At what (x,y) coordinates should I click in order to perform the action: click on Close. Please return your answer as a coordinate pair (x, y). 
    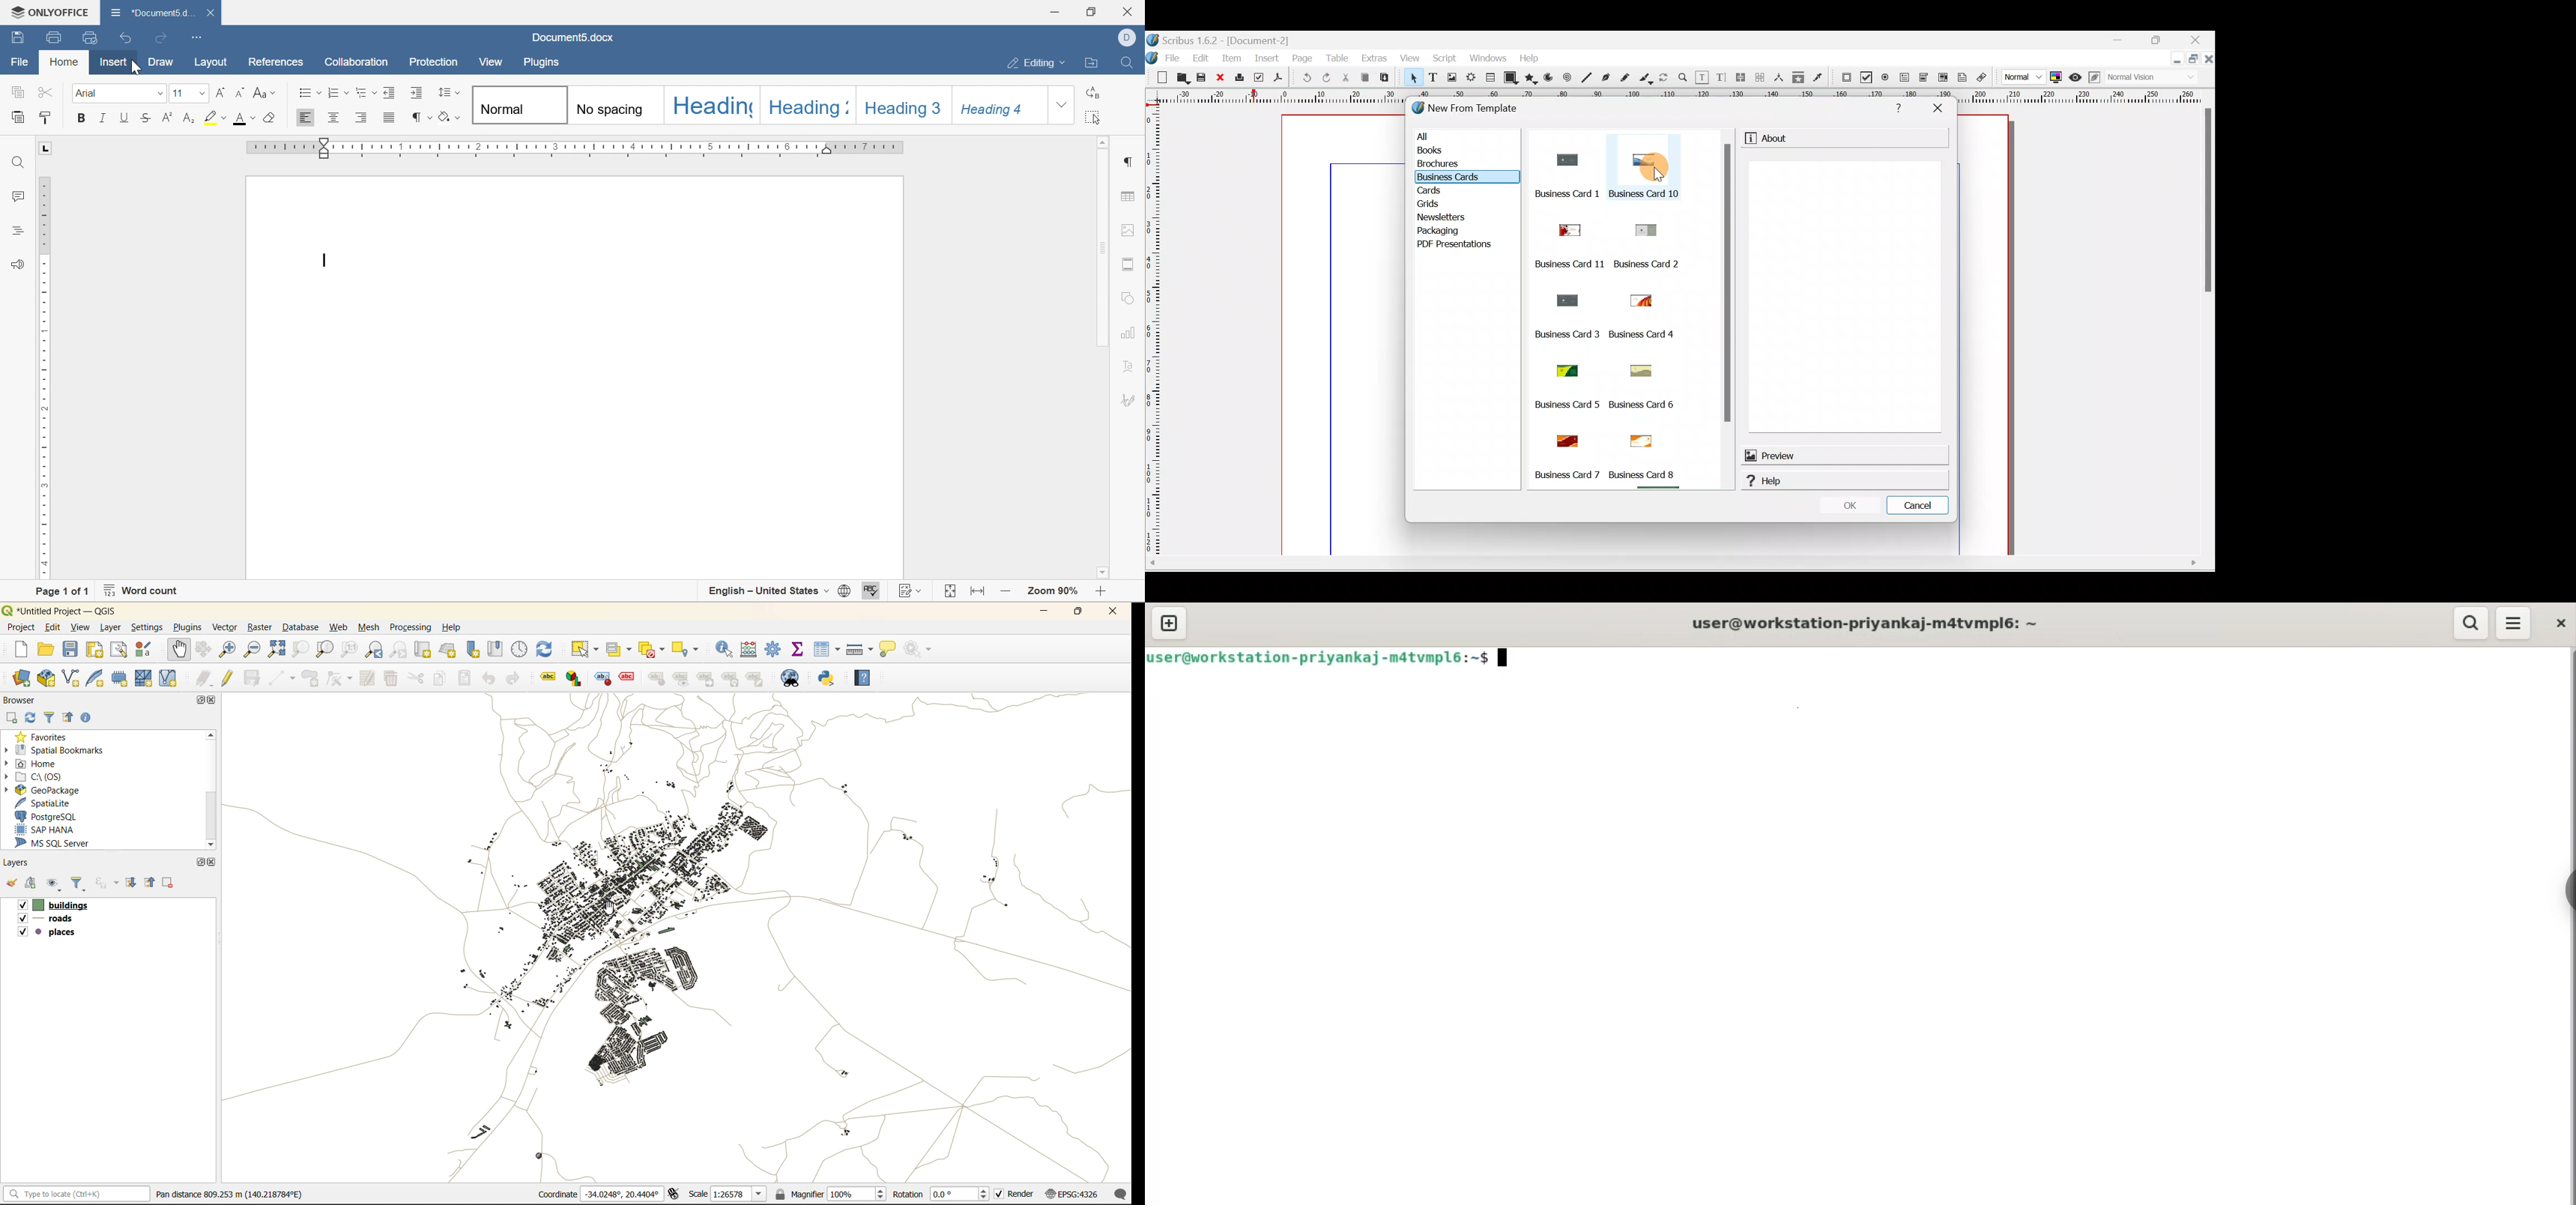
    Looking at the image, I should click on (1221, 78).